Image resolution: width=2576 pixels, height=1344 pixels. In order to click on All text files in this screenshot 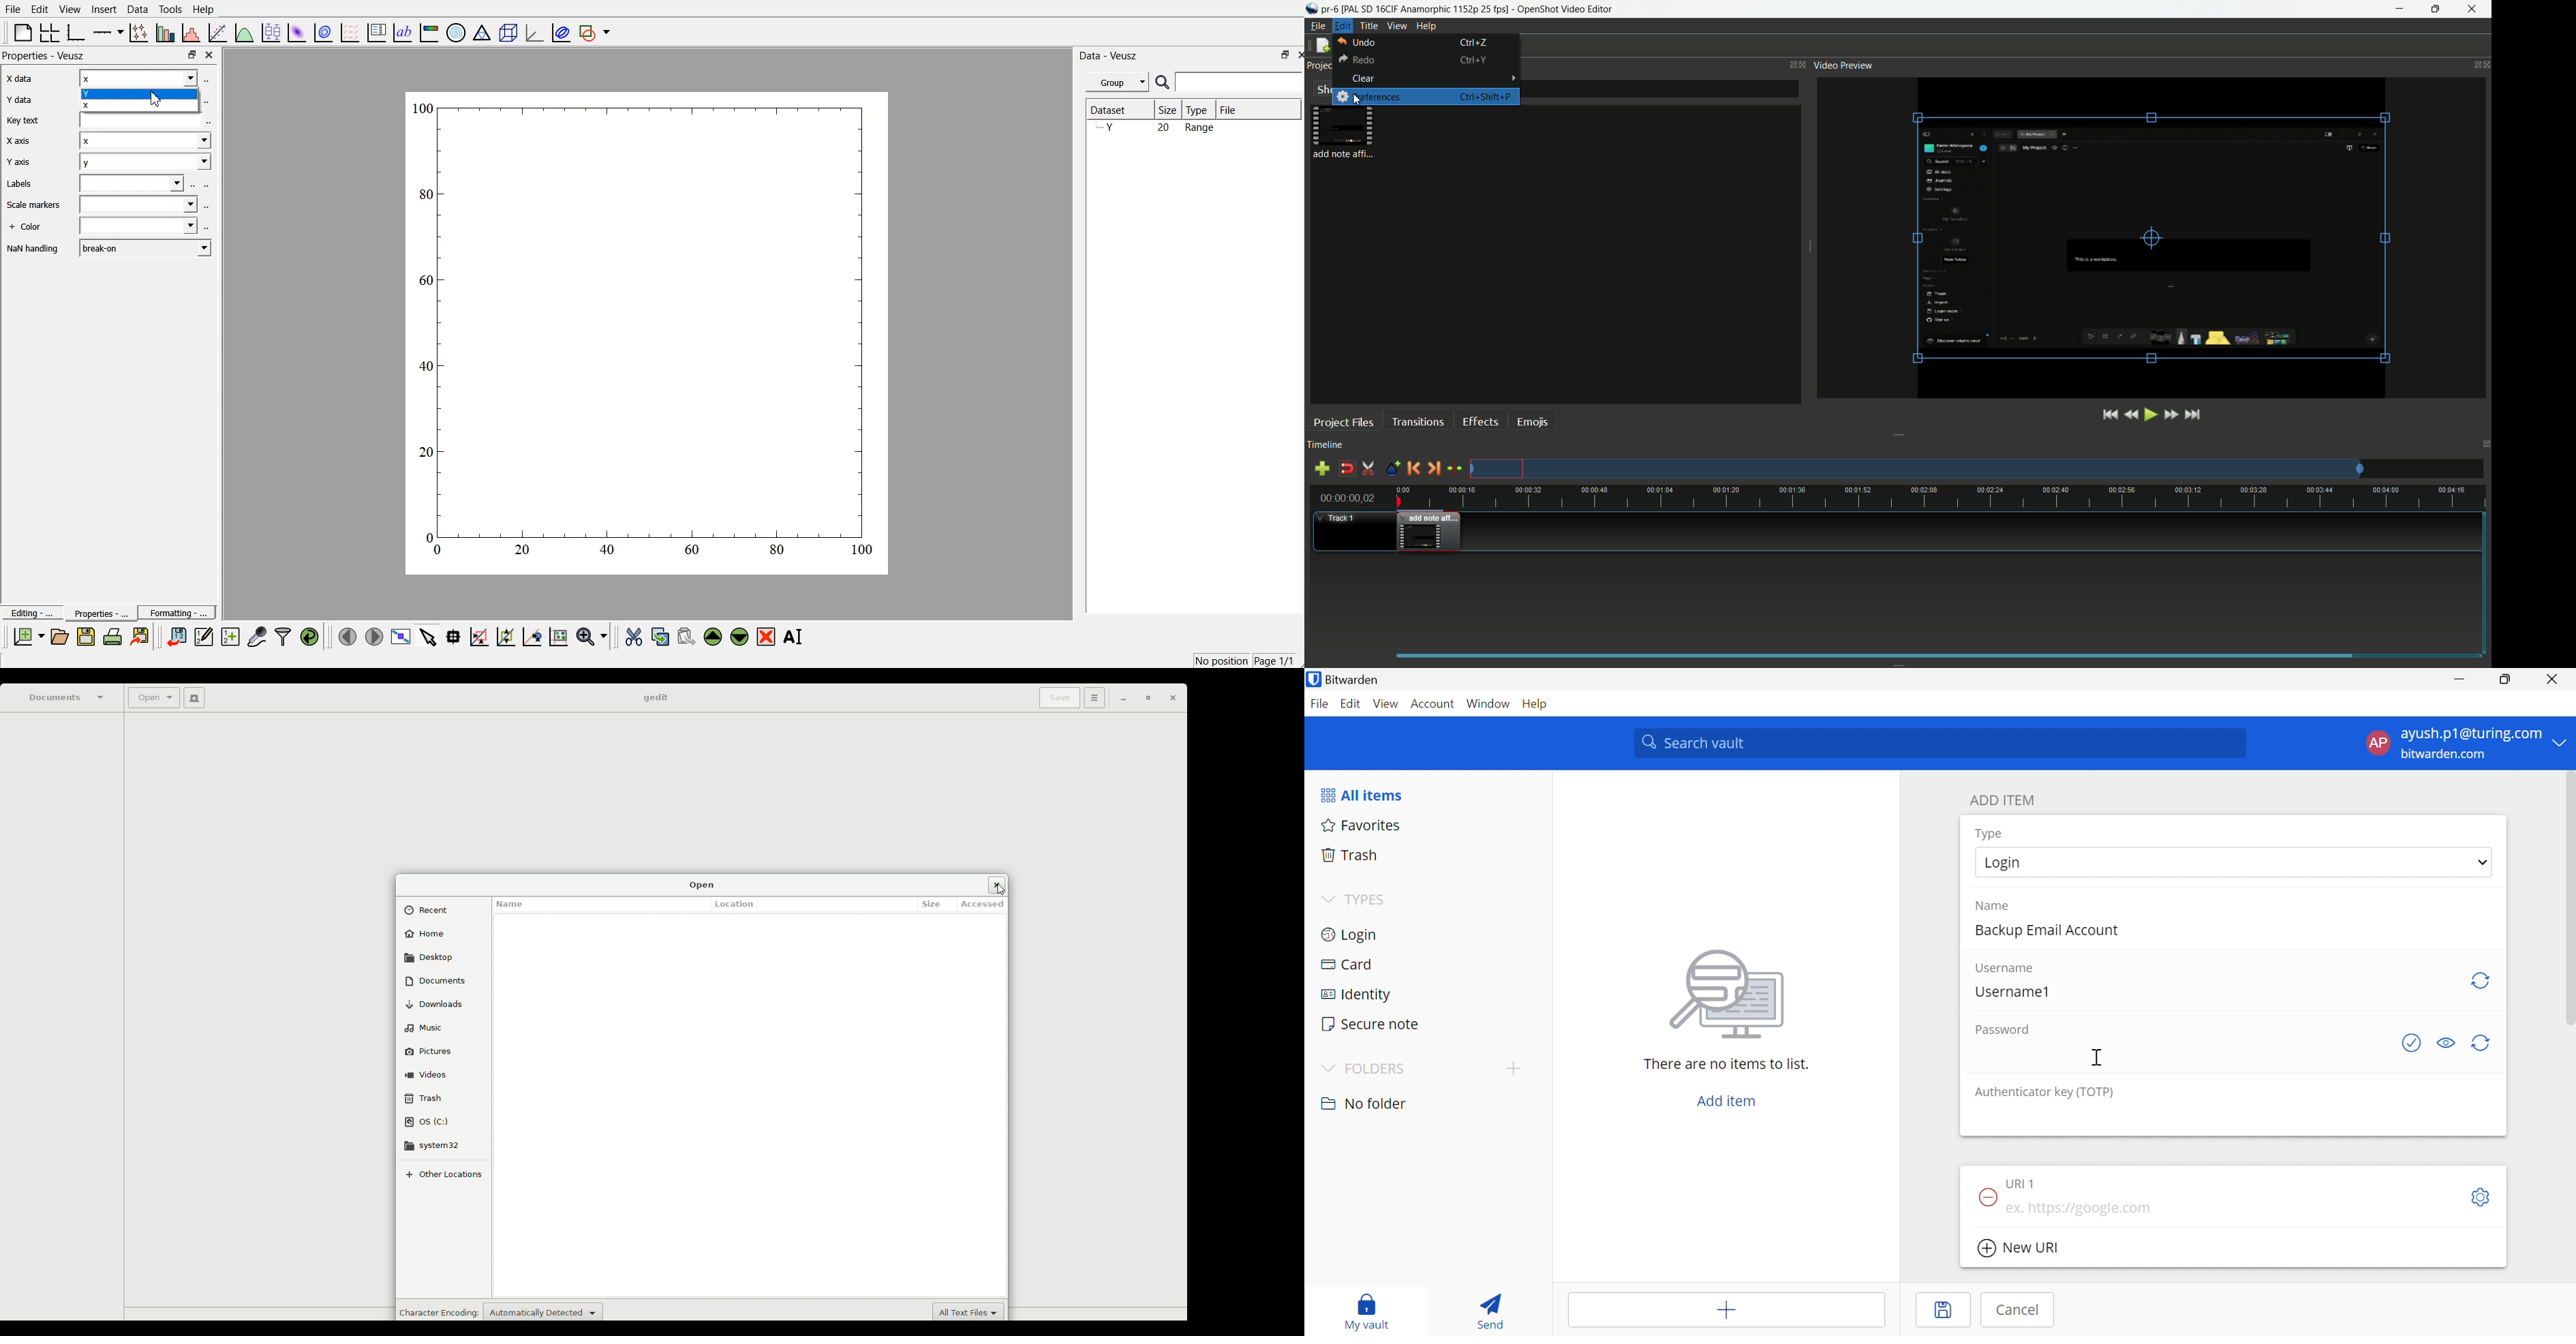, I will do `click(970, 1311)`.